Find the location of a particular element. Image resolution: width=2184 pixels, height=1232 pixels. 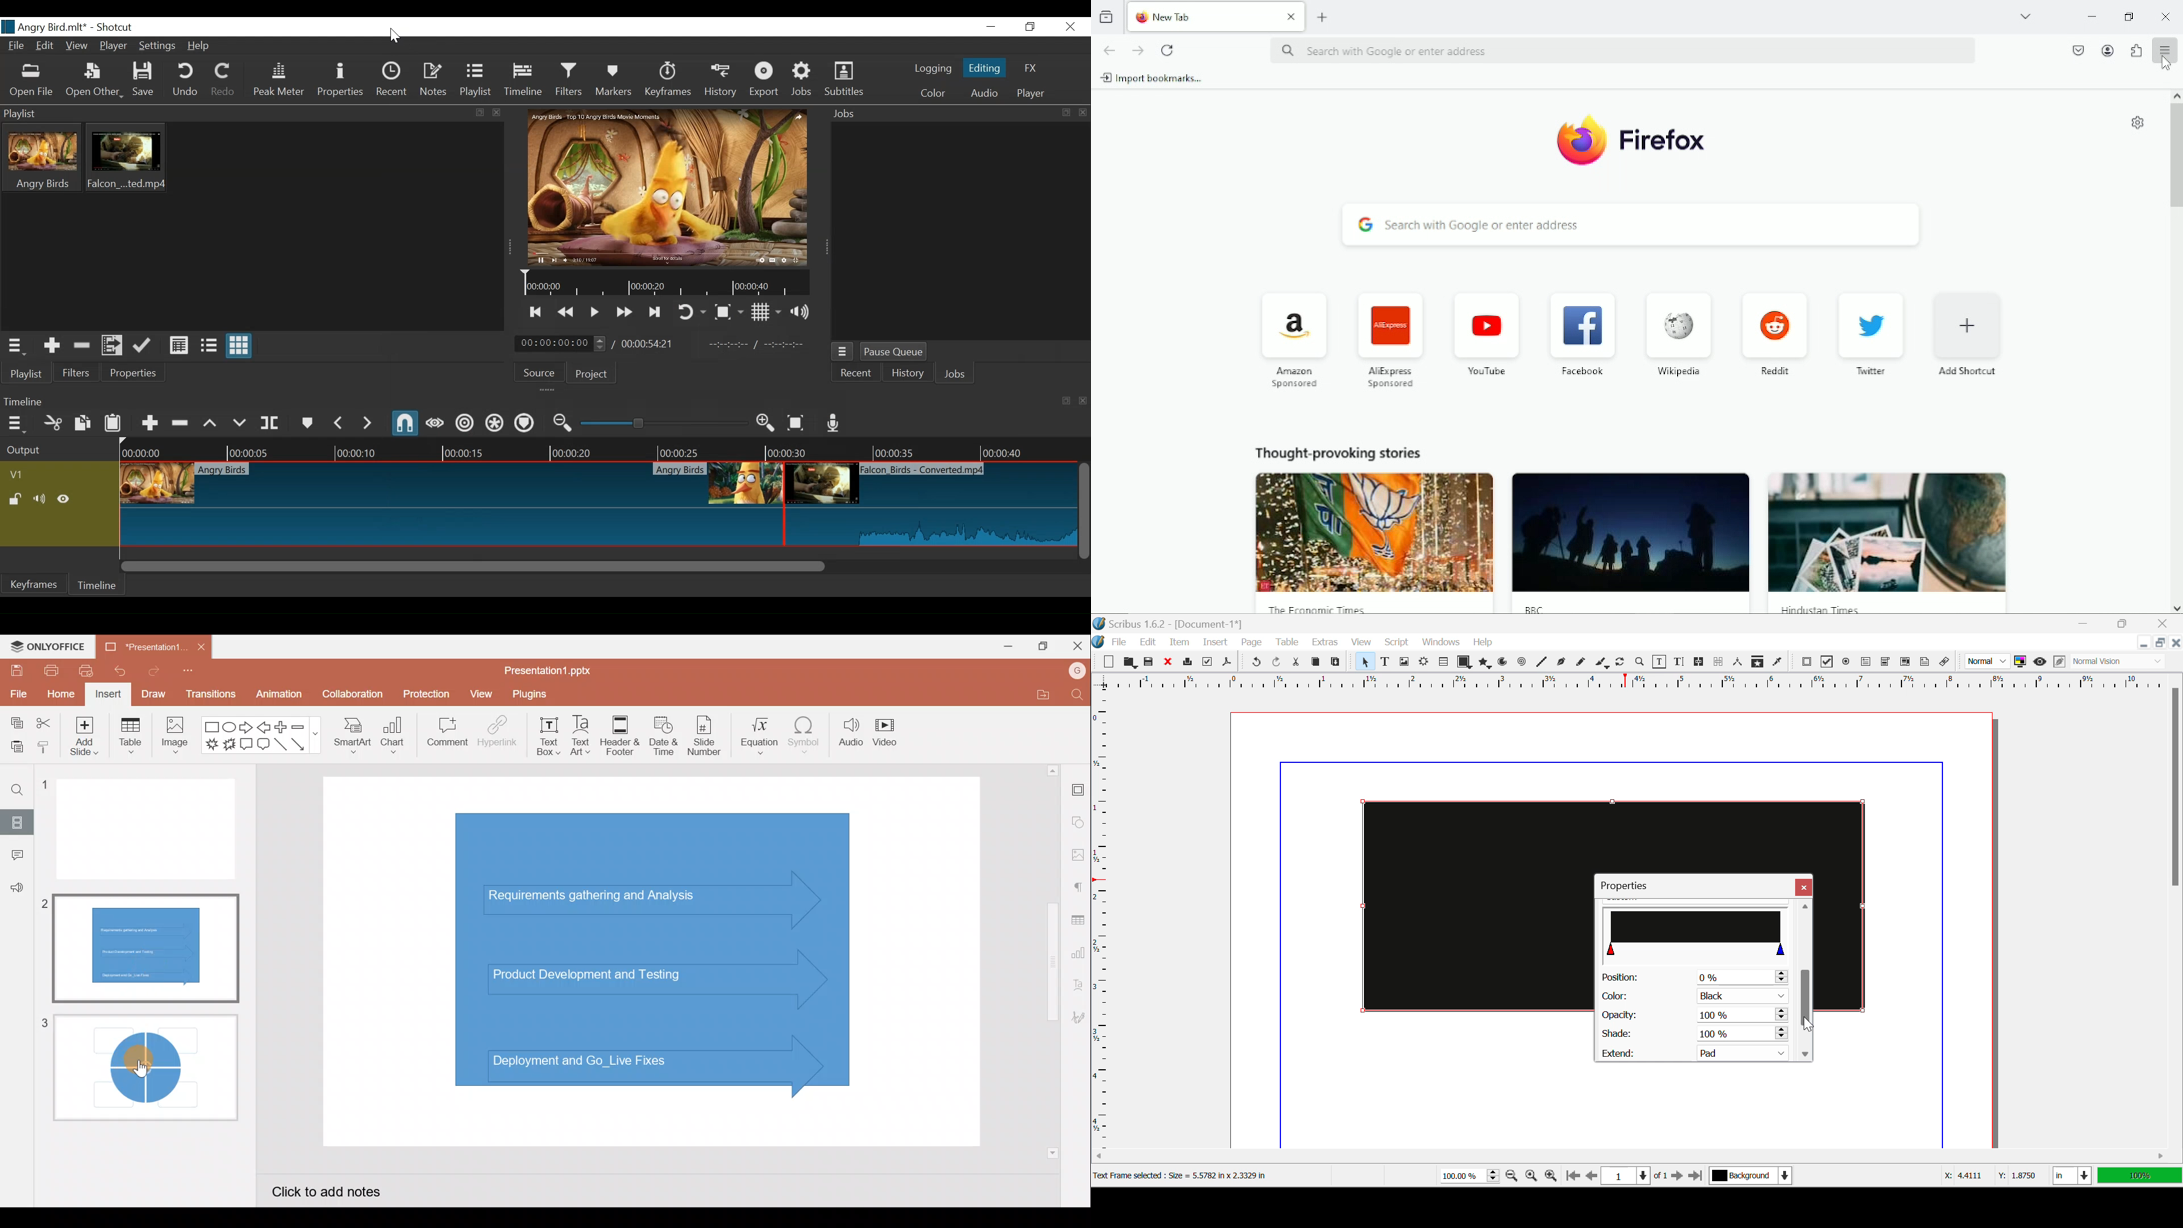

Record audio is located at coordinates (835, 423).